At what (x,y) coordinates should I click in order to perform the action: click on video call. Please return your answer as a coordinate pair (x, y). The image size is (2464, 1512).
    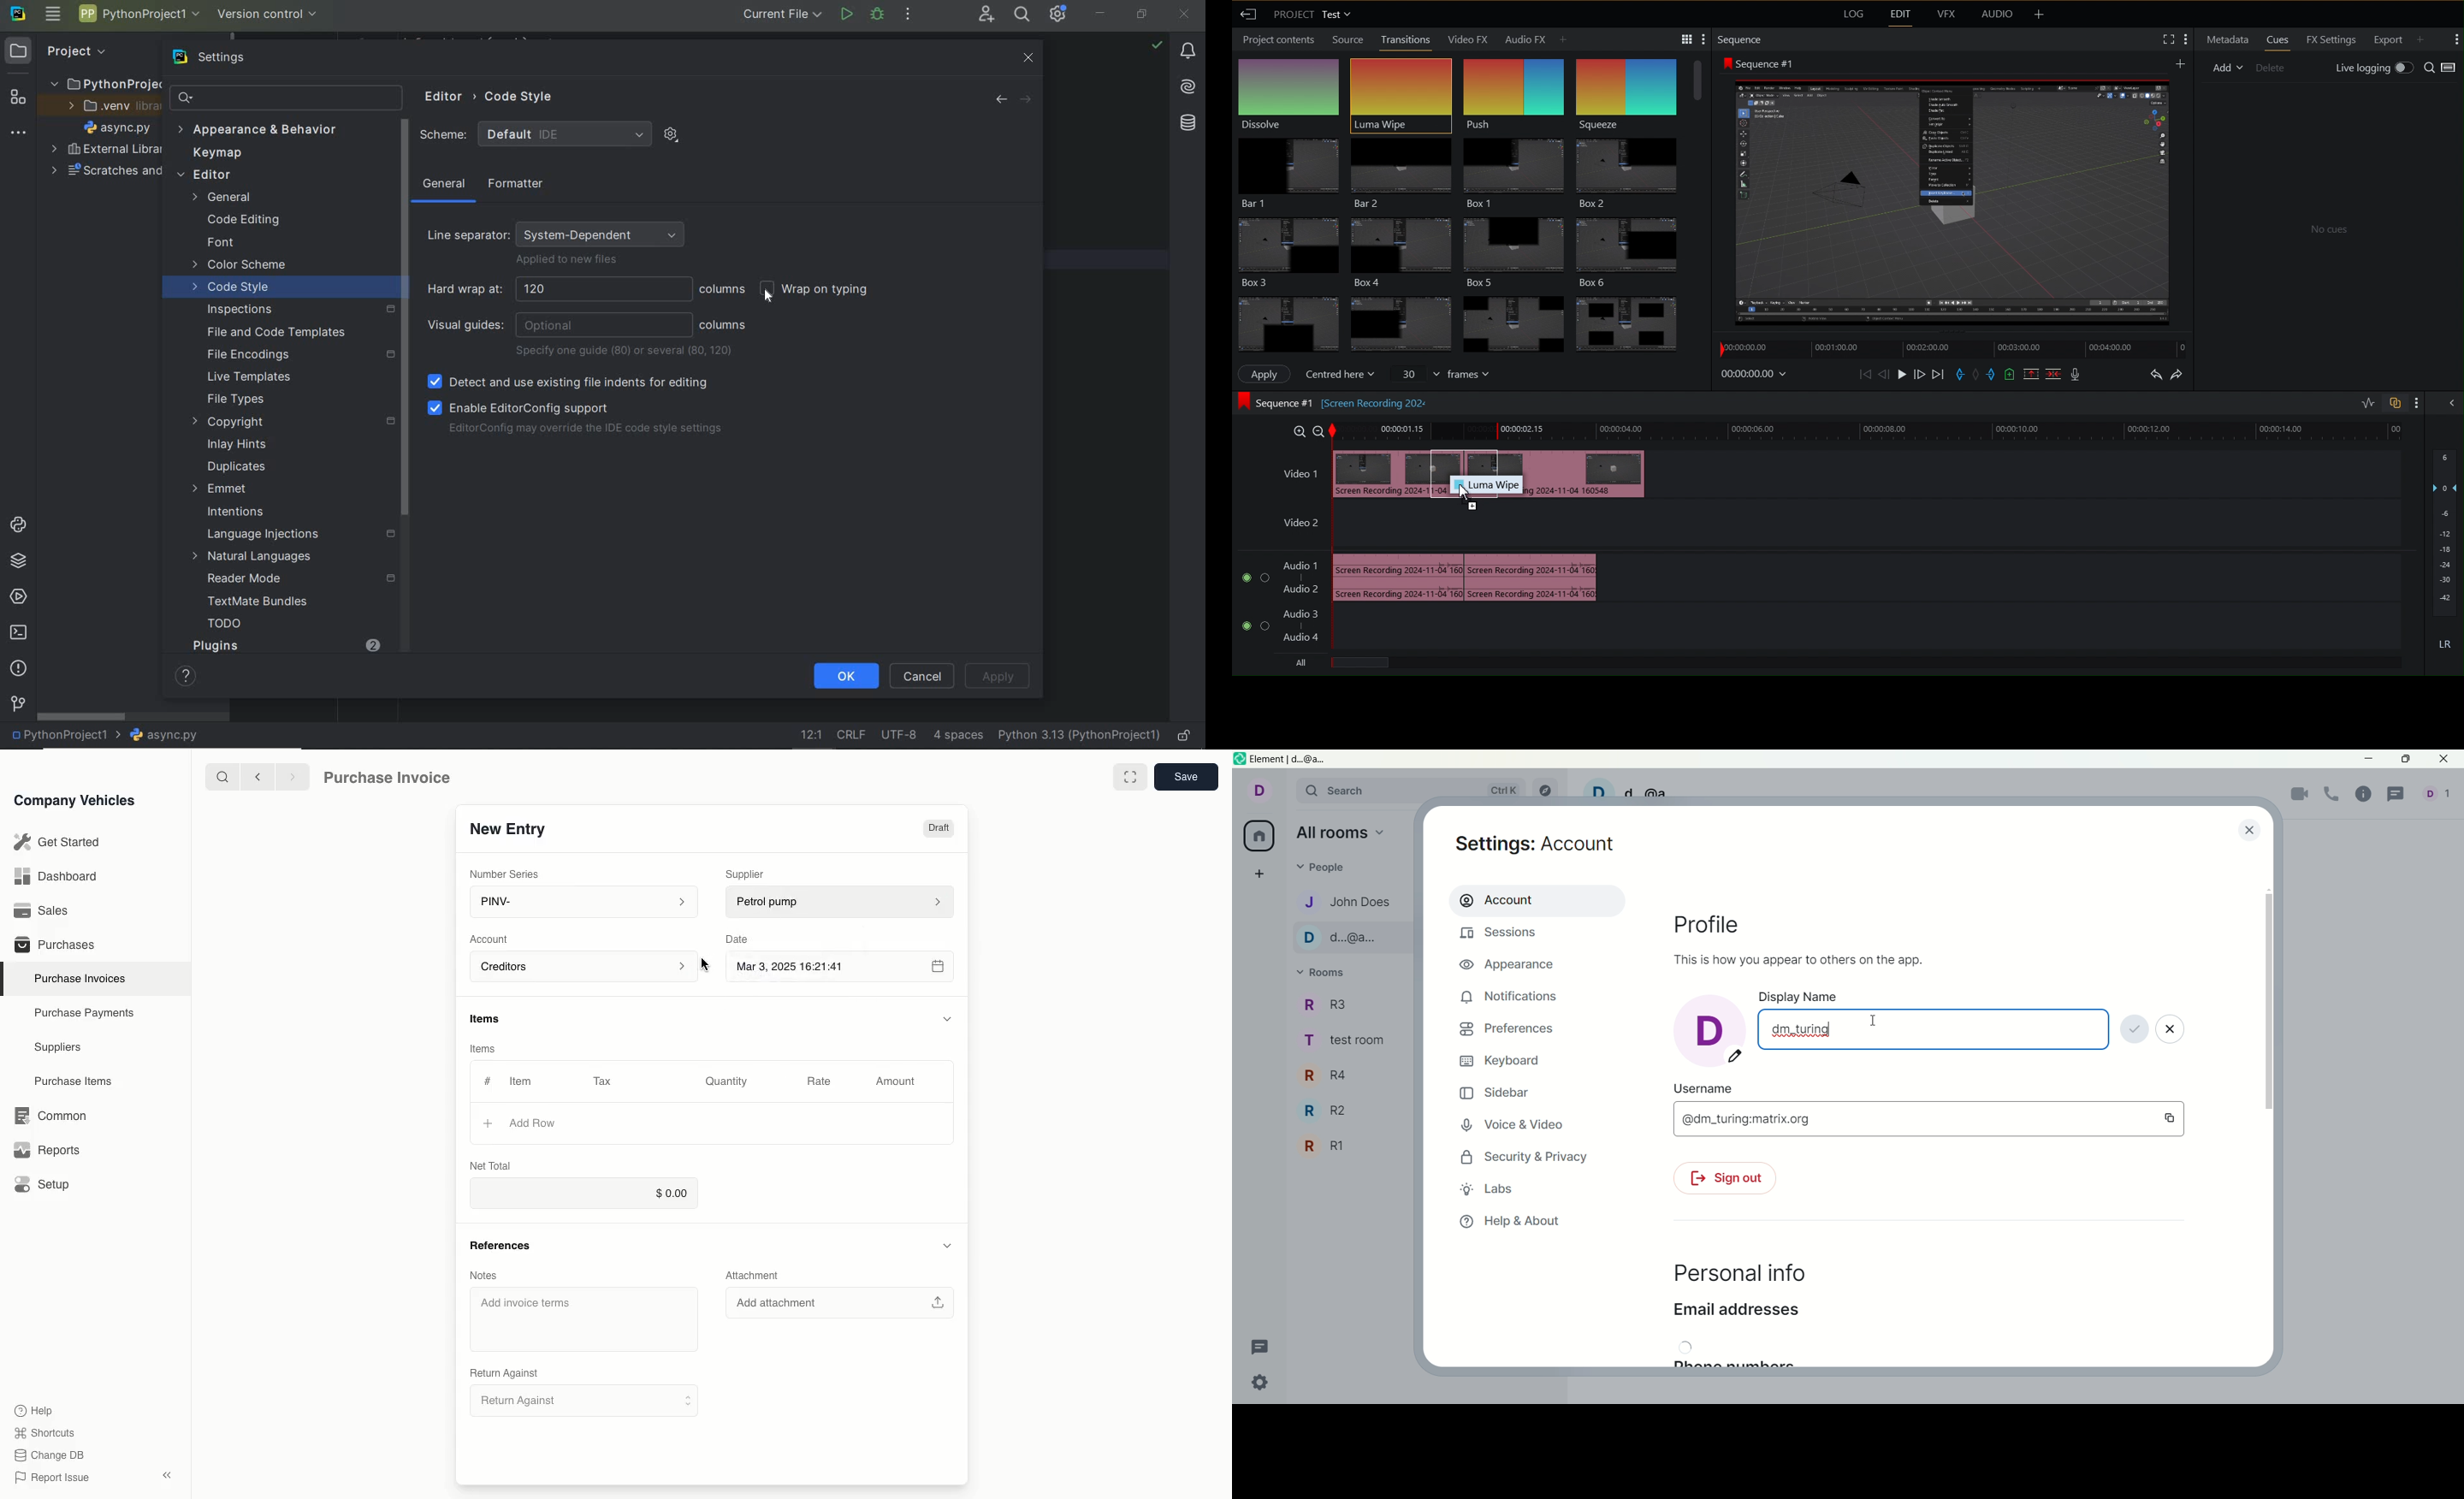
    Looking at the image, I should click on (2300, 796).